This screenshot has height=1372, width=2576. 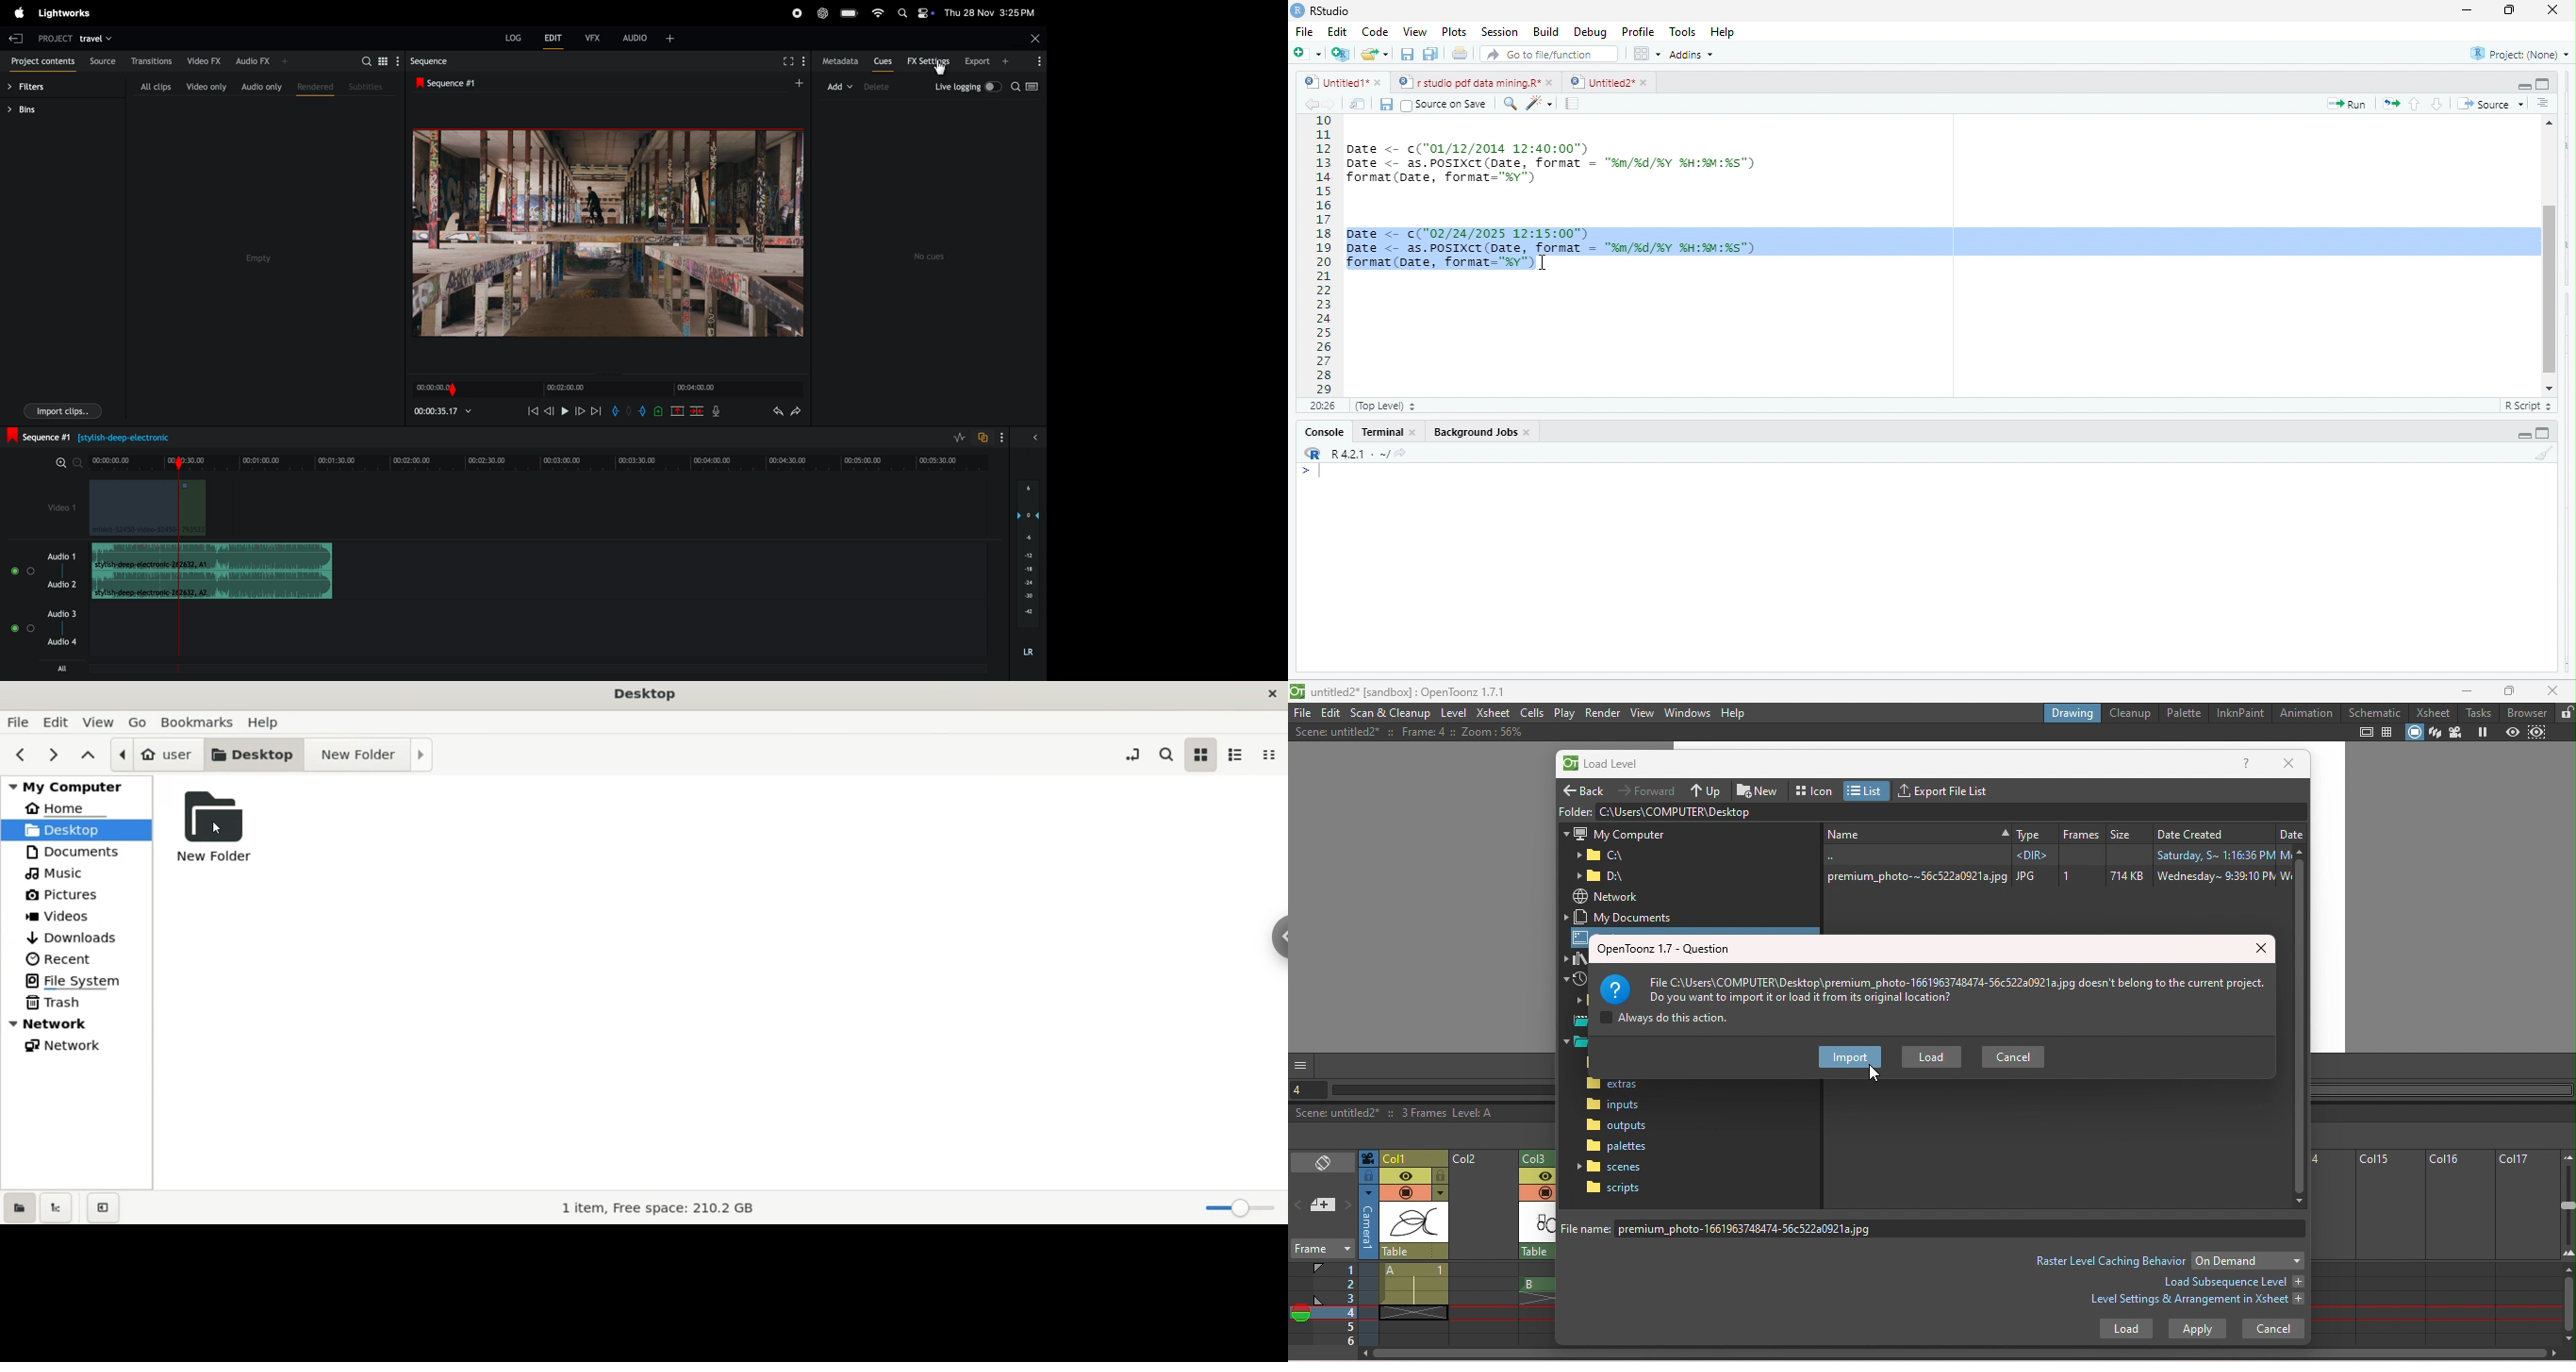 What do you see at coordinates (1339, 54) in the screenshot?
I see `create a project` at bounding box center [1339, 54].